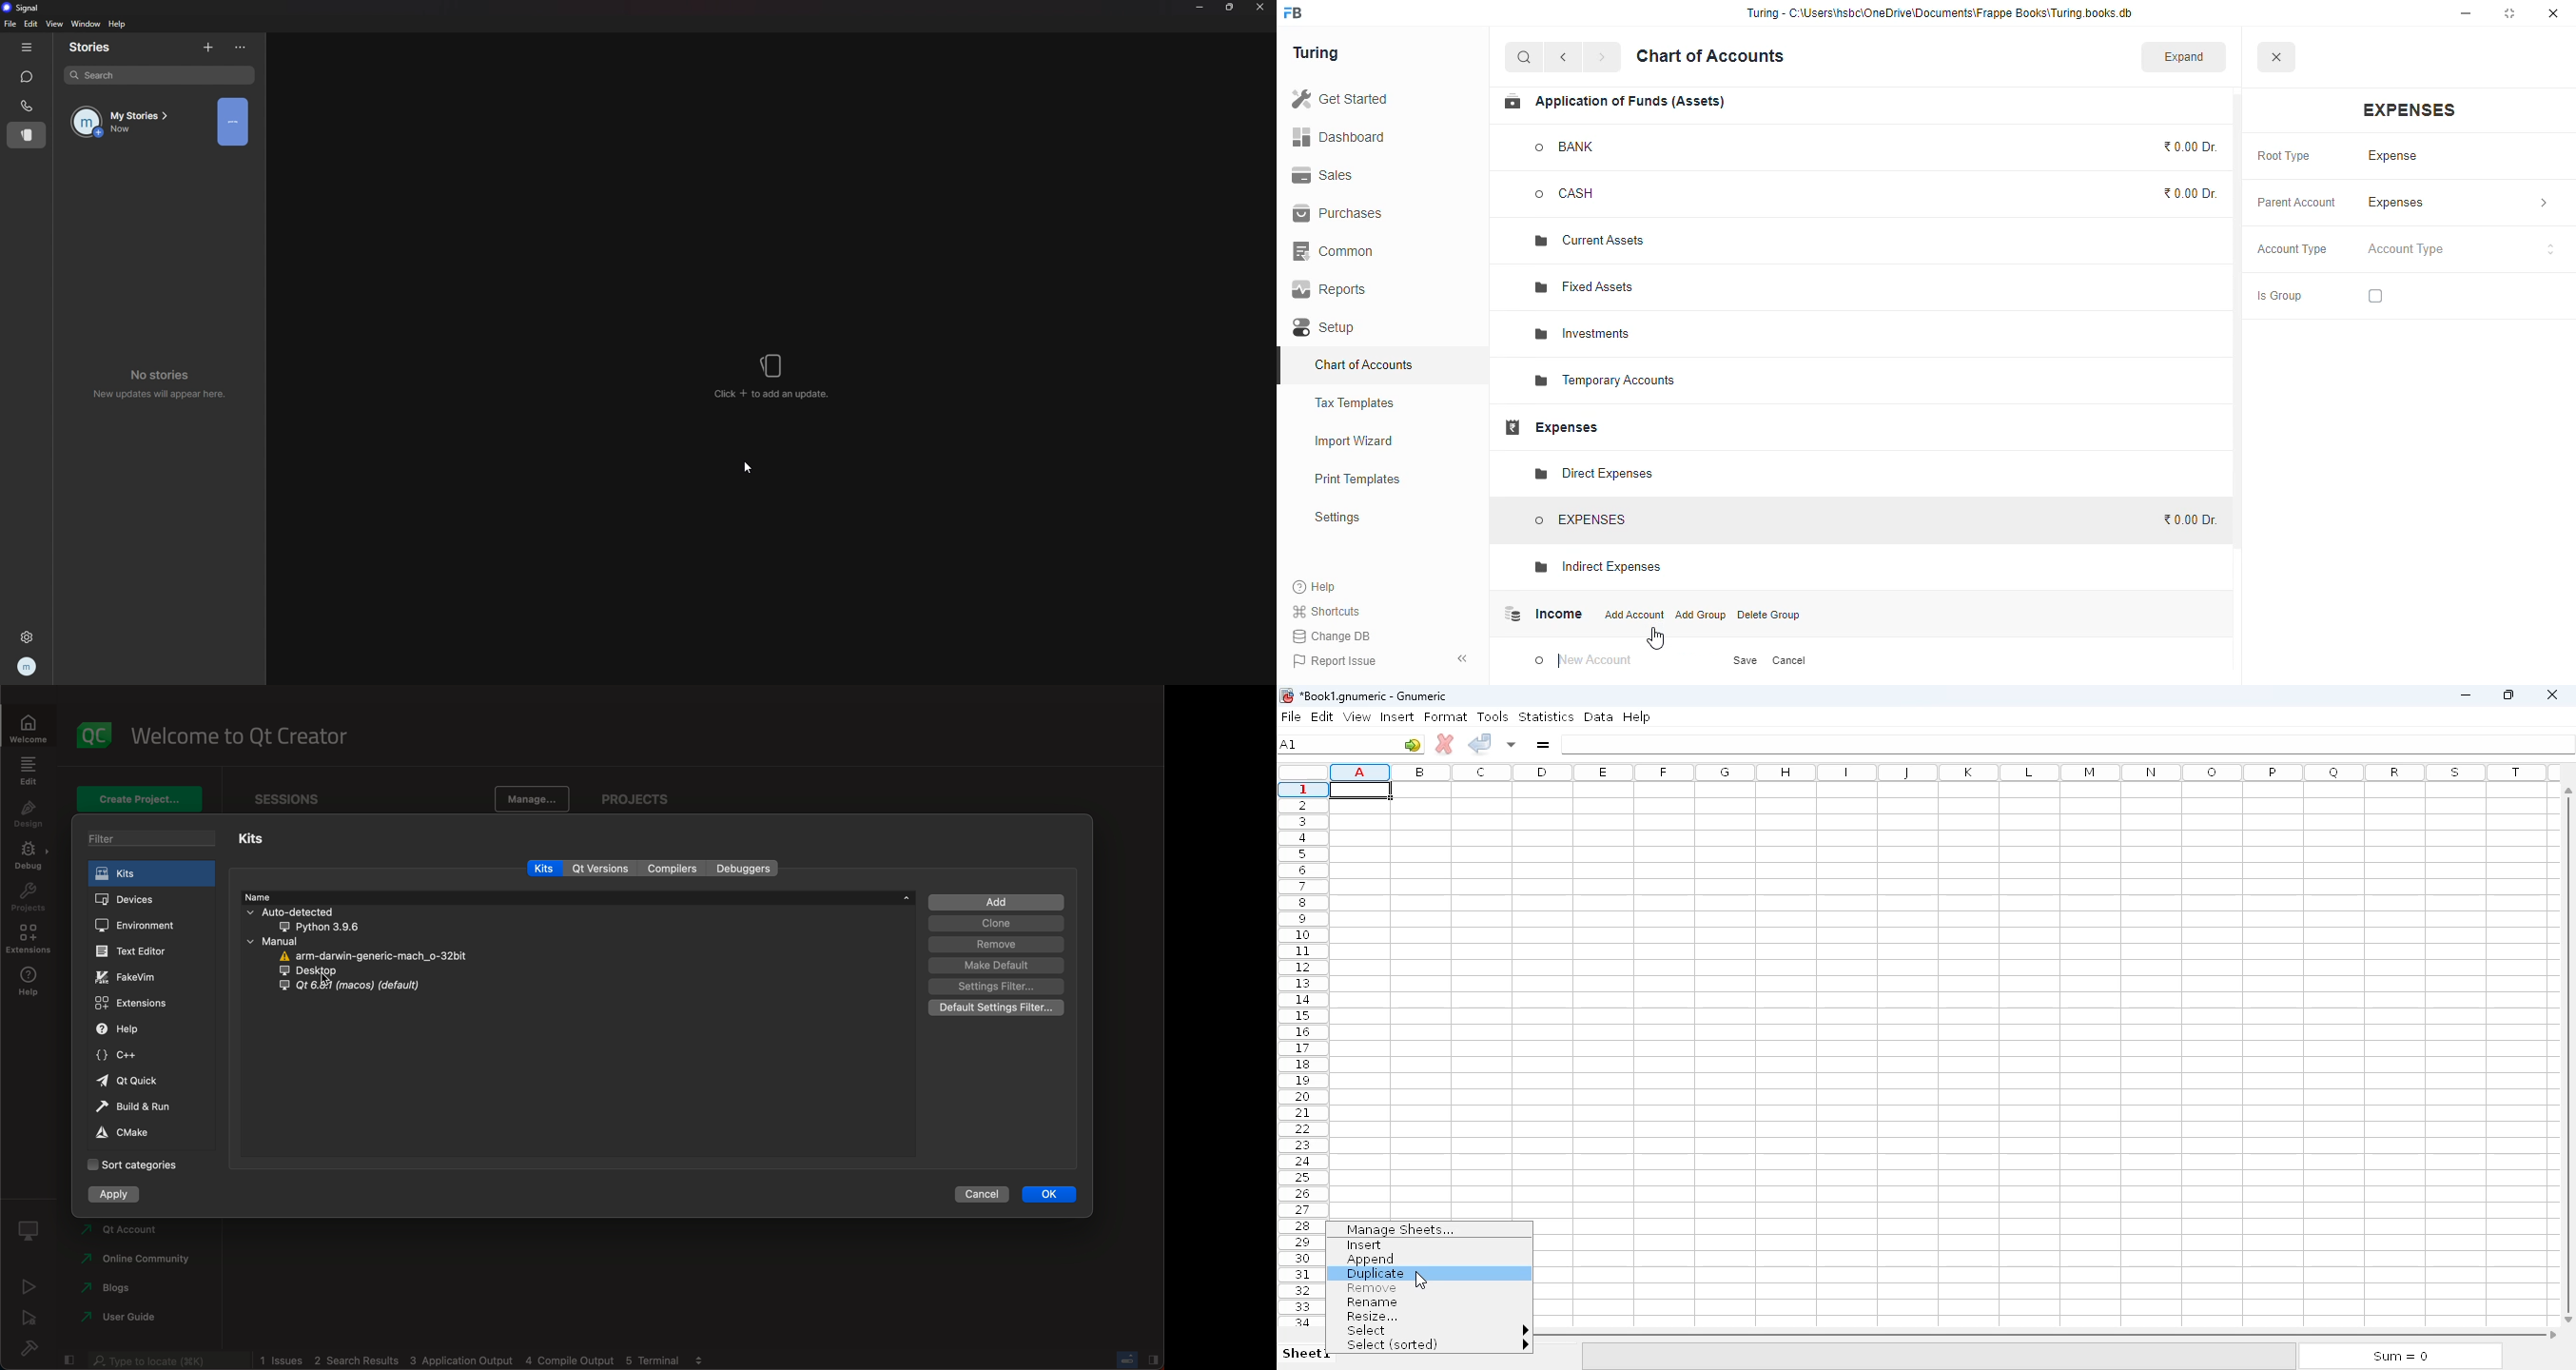 The width and height of the screenshot is (2576, 1372). What do you see at coordinates (1655, 639) in the screenshot?
I see `cursor` at bounding box center [1655, 639].